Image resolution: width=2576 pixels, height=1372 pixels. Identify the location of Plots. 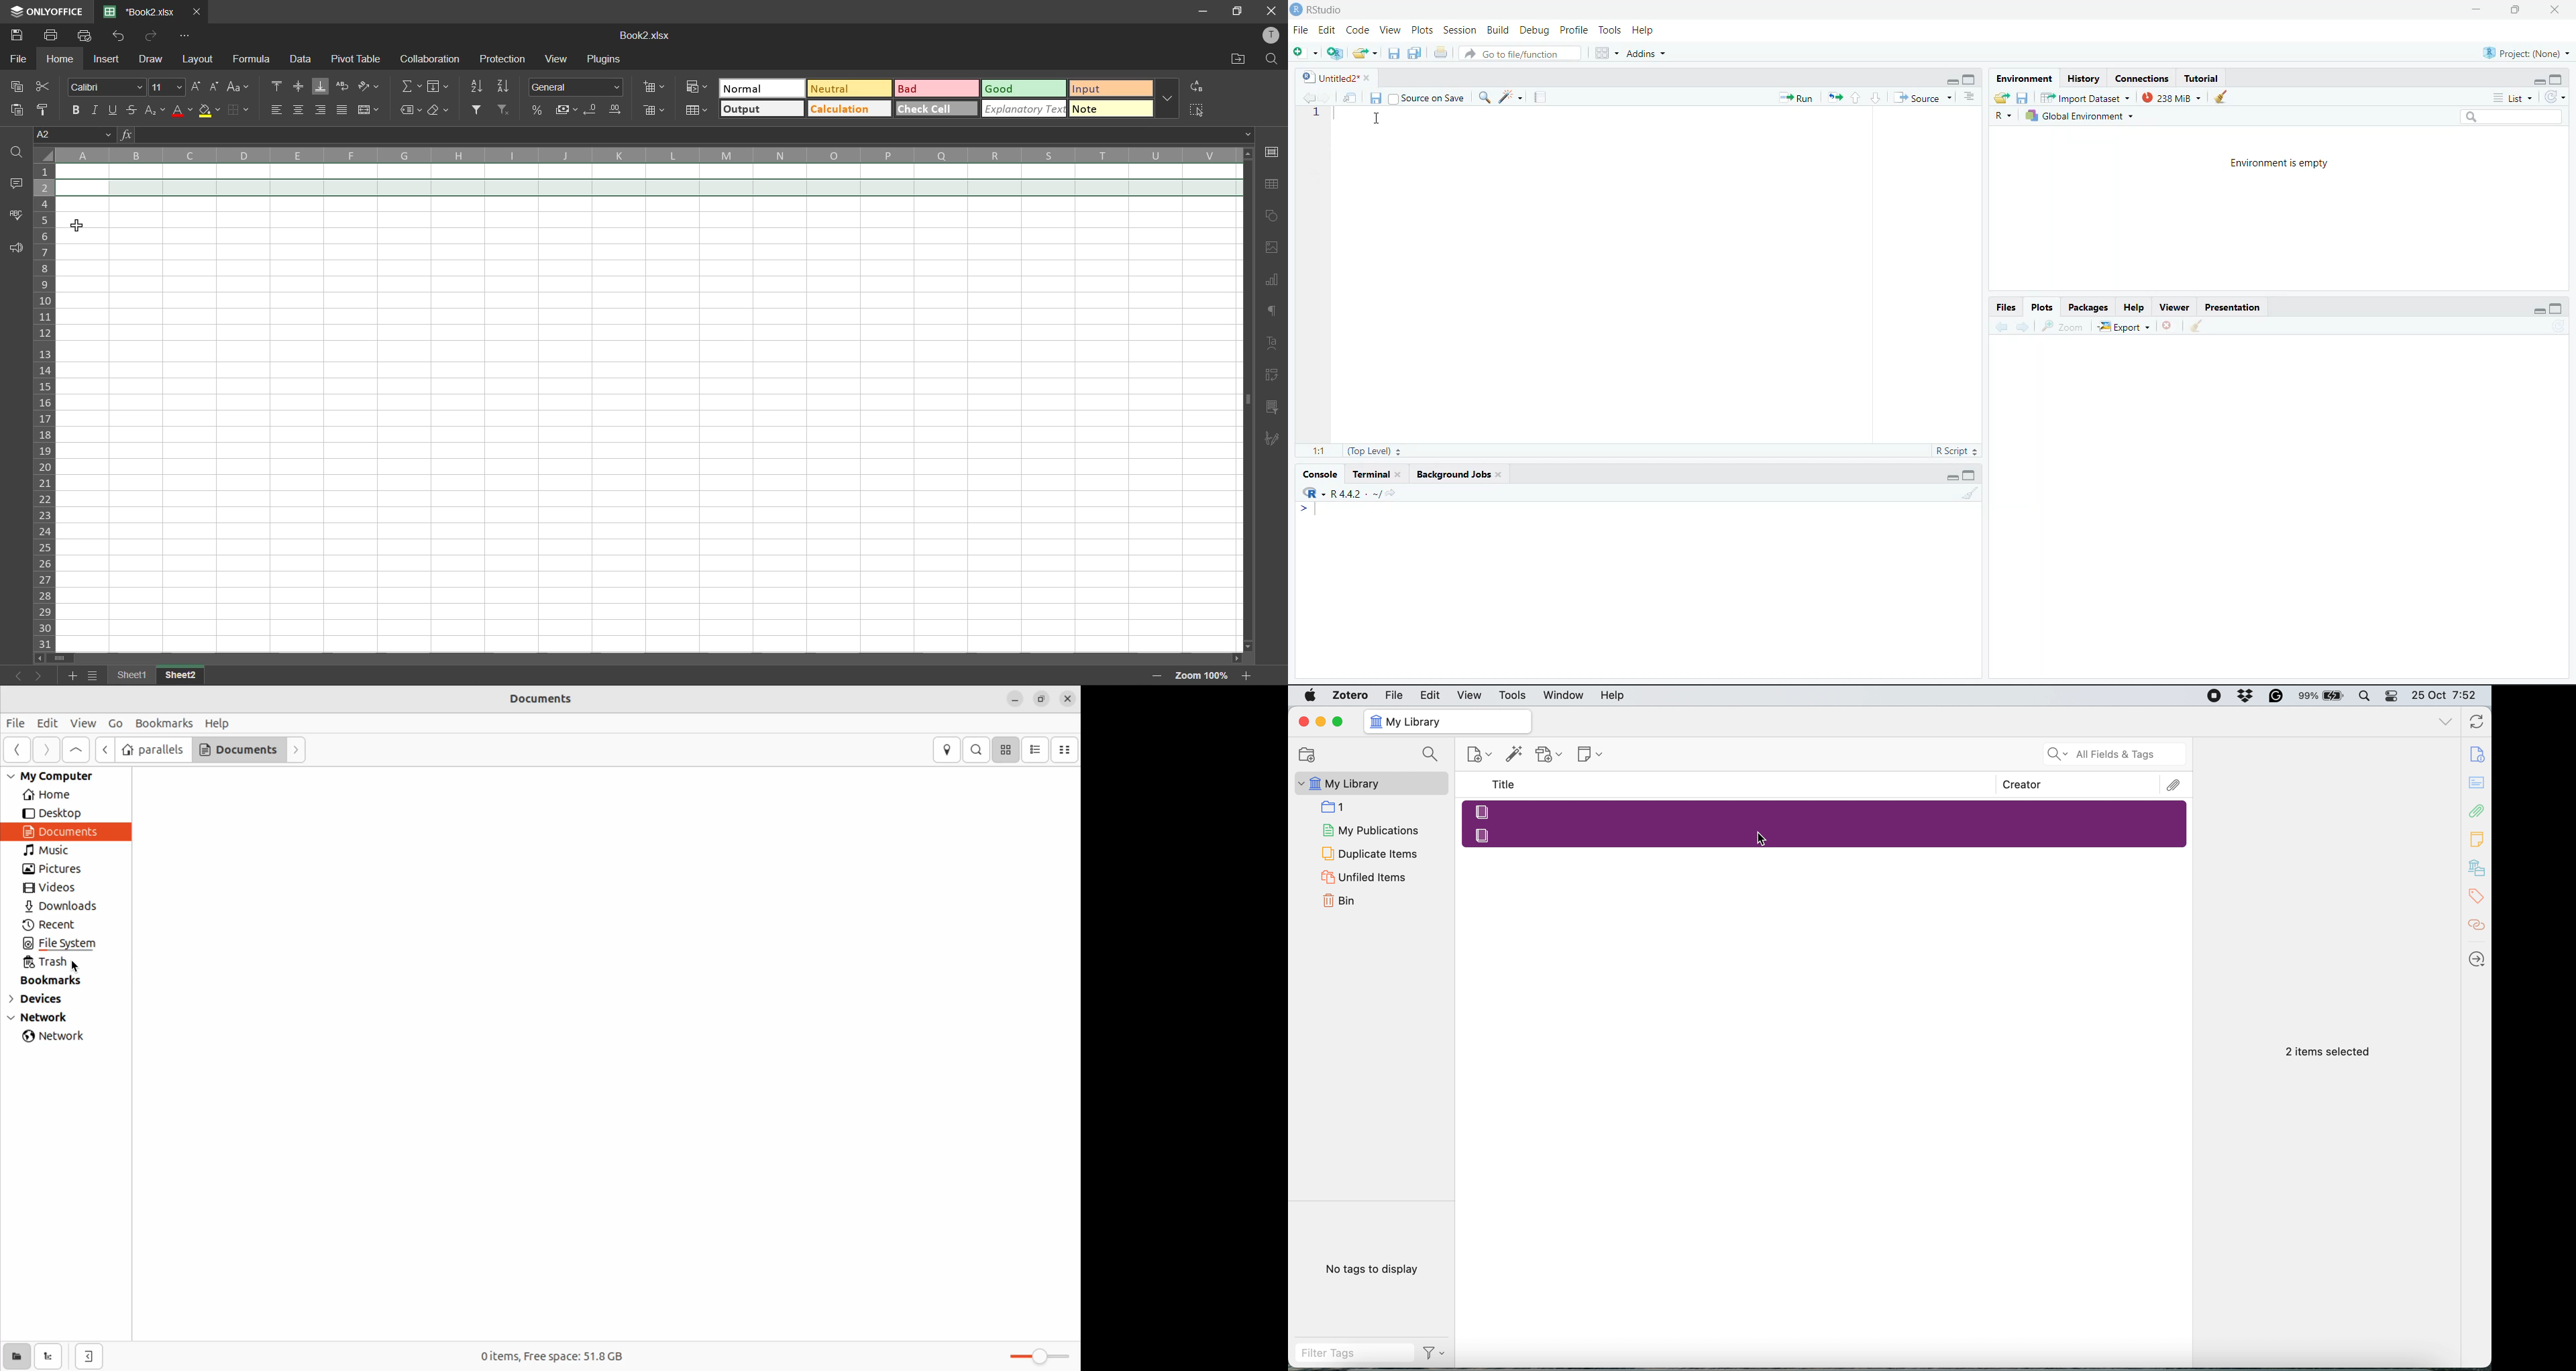
(2042, 307).